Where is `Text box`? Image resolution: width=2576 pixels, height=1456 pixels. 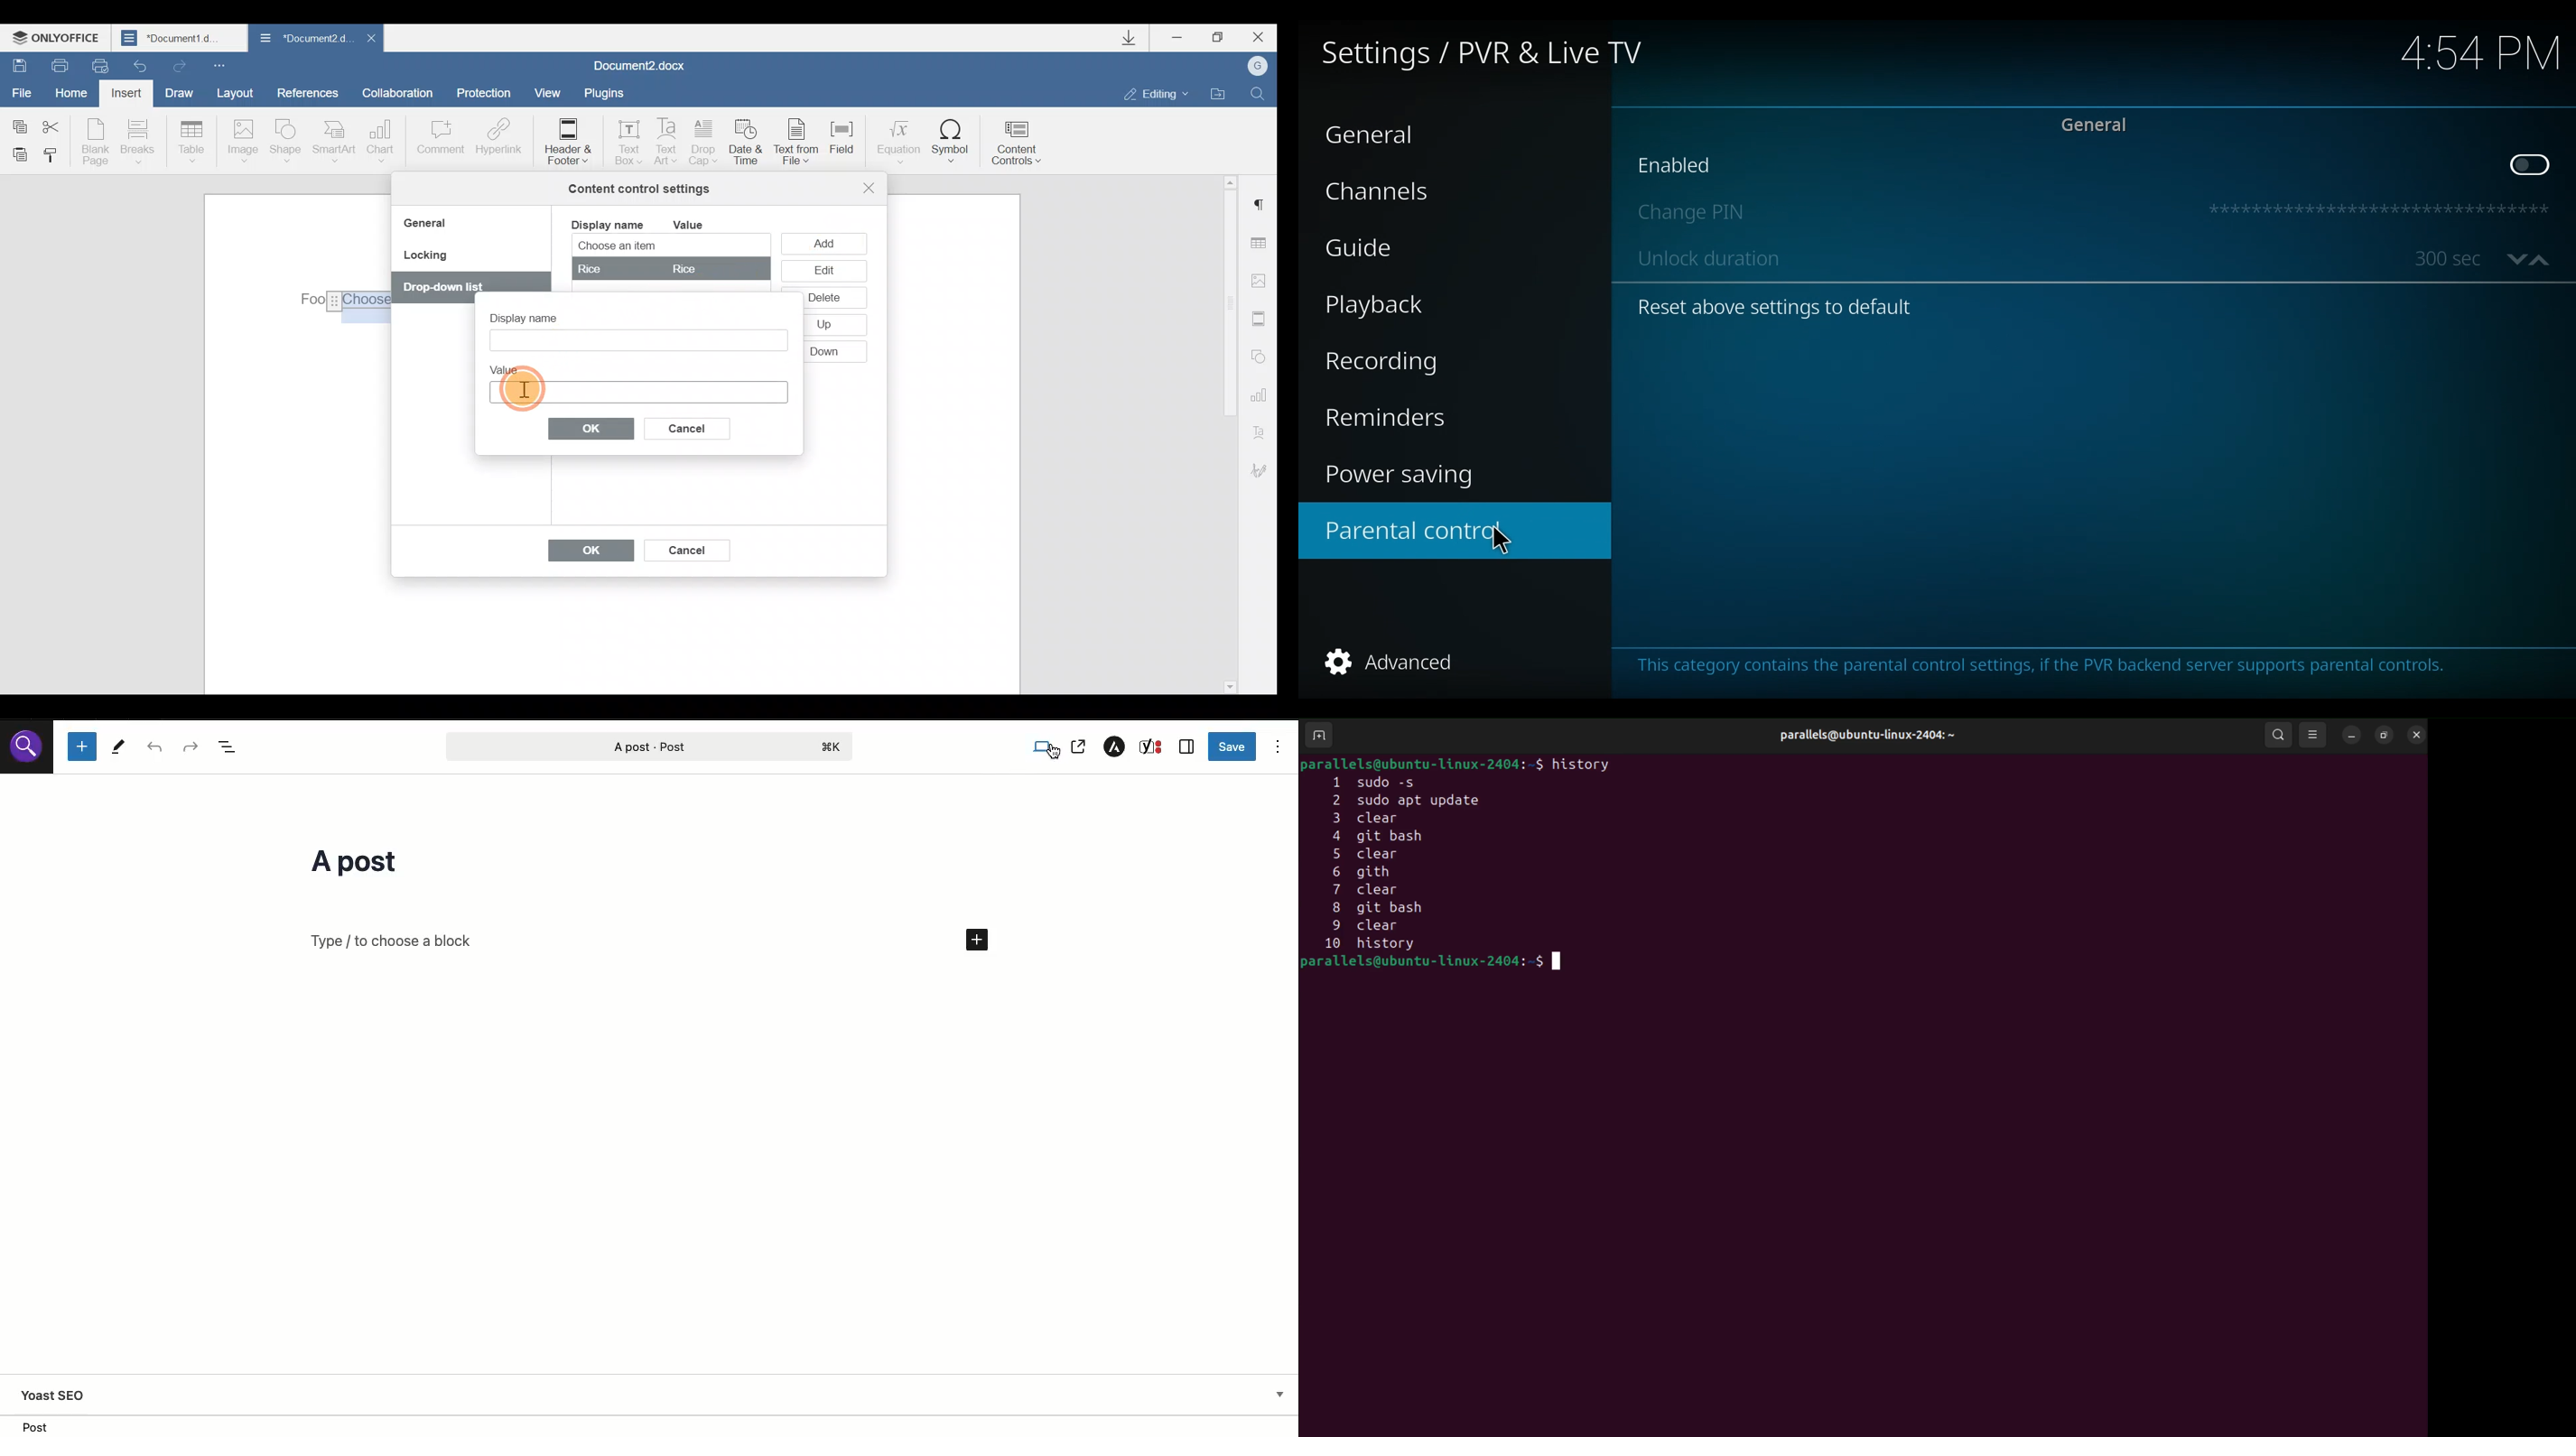
Text box is located at coordinates (624, 138).